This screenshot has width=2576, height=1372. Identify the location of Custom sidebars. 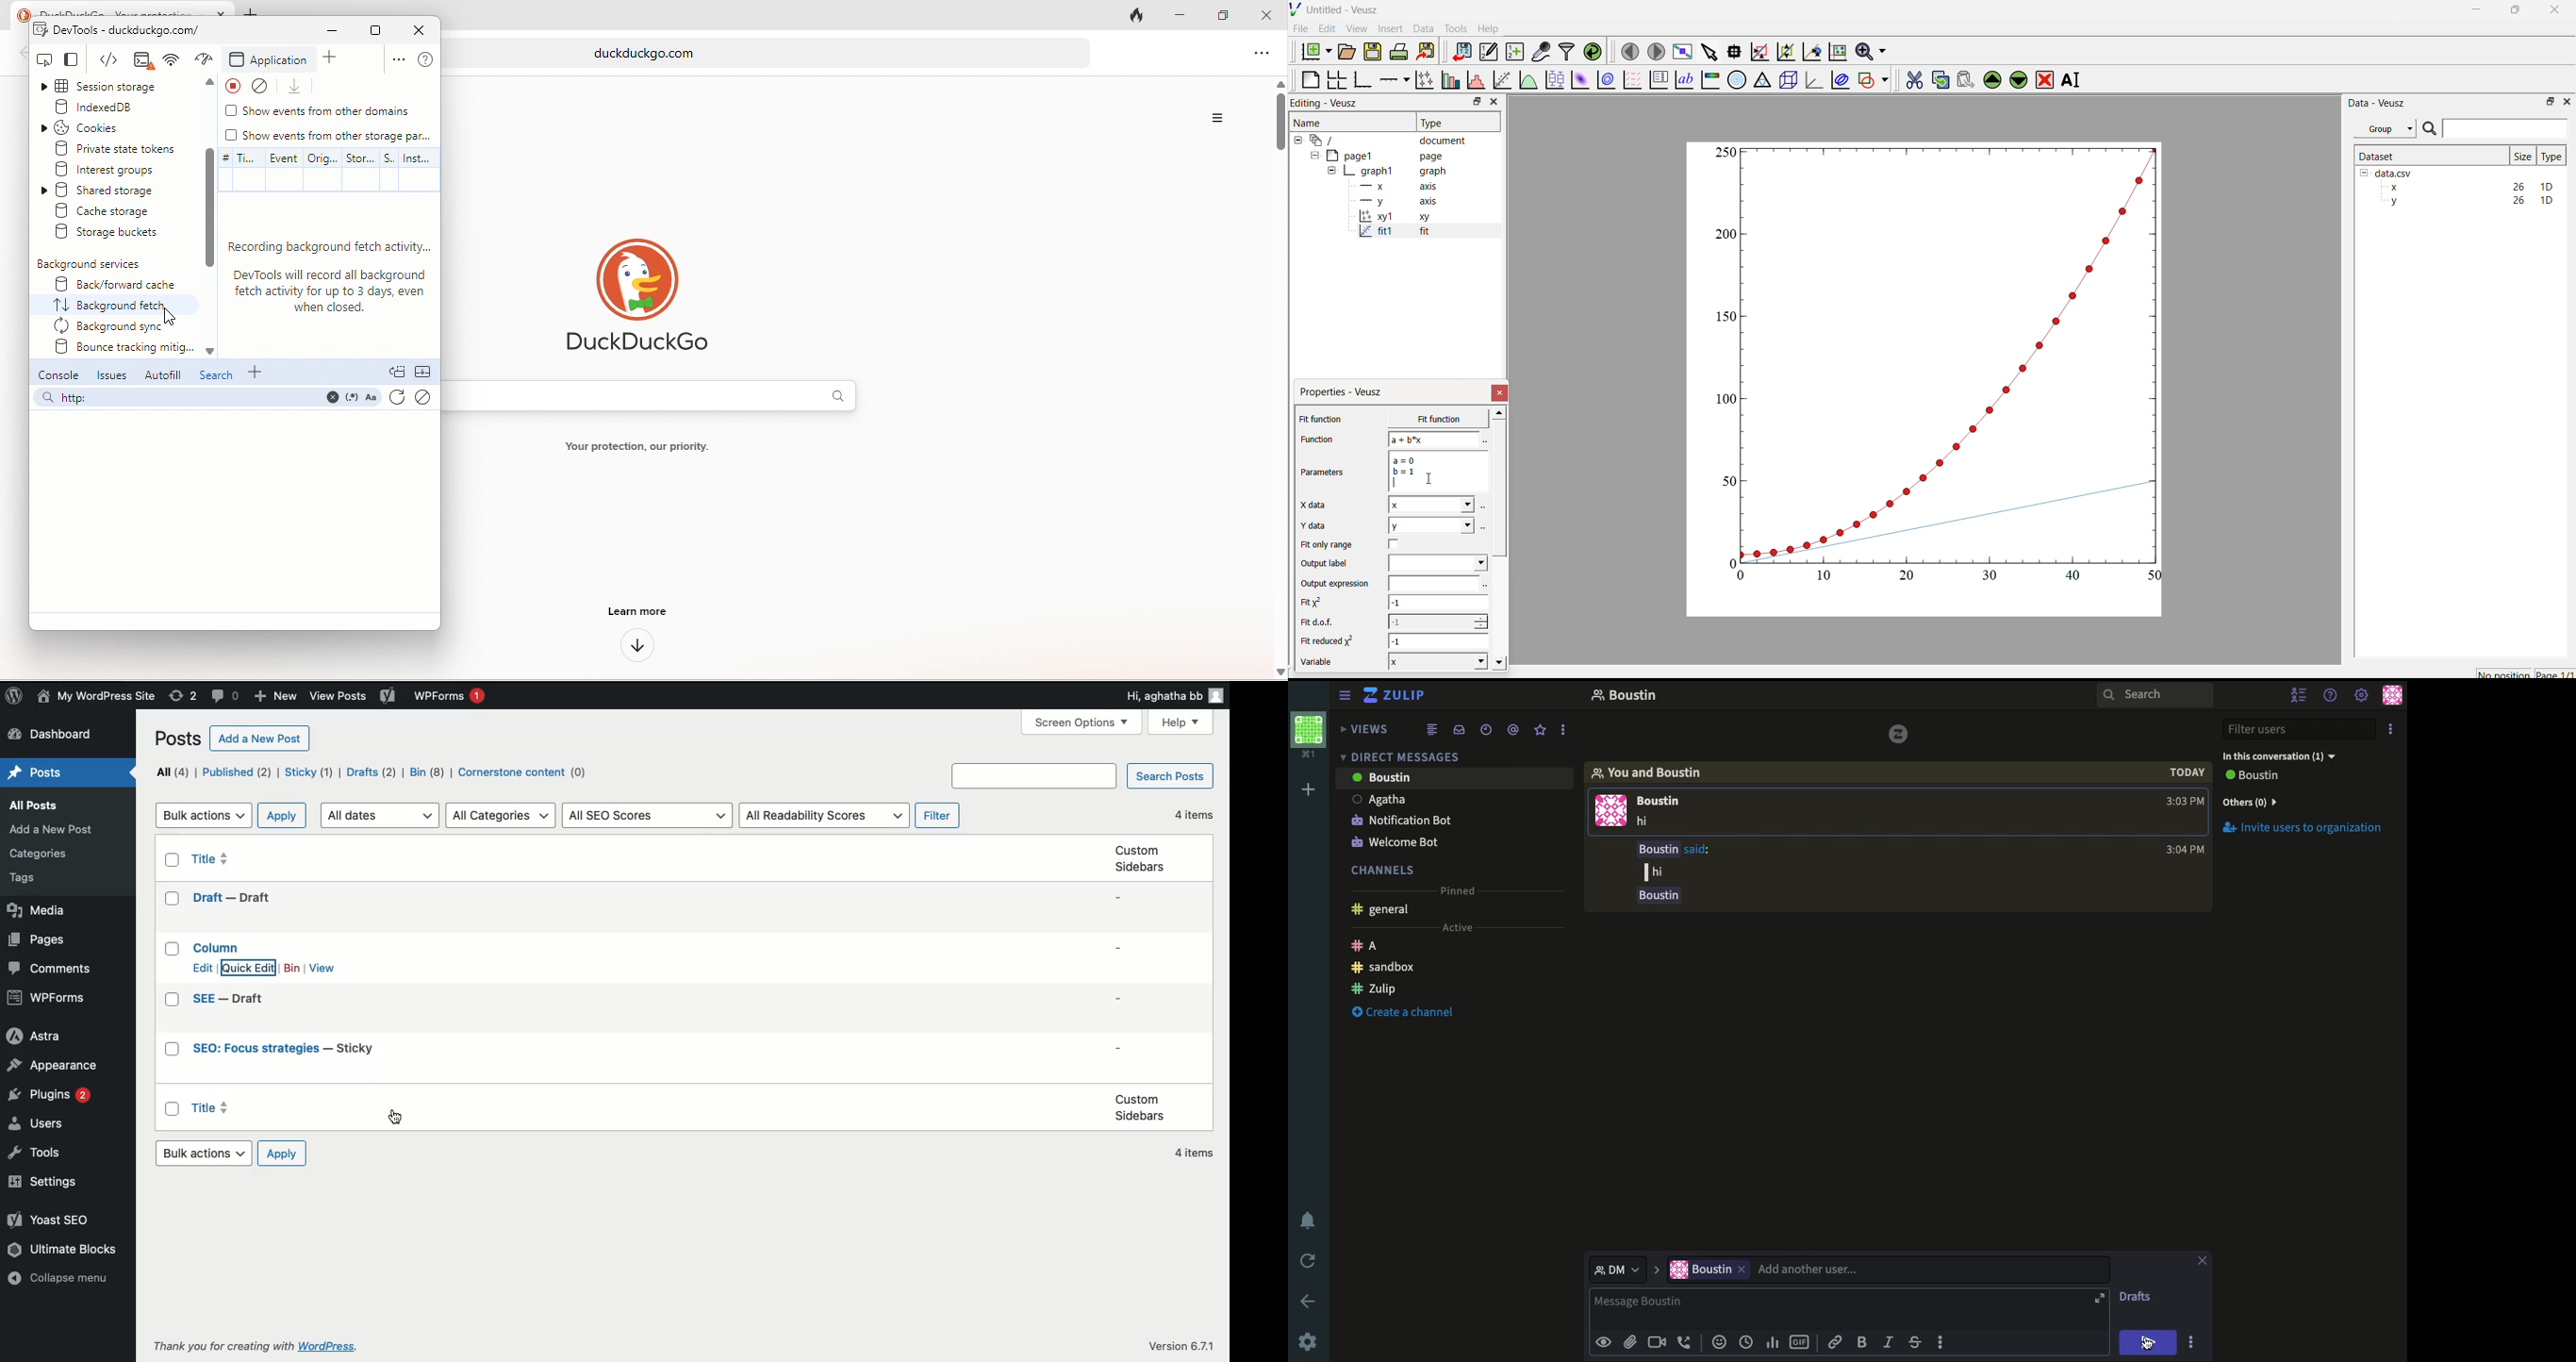
(1140, 859).